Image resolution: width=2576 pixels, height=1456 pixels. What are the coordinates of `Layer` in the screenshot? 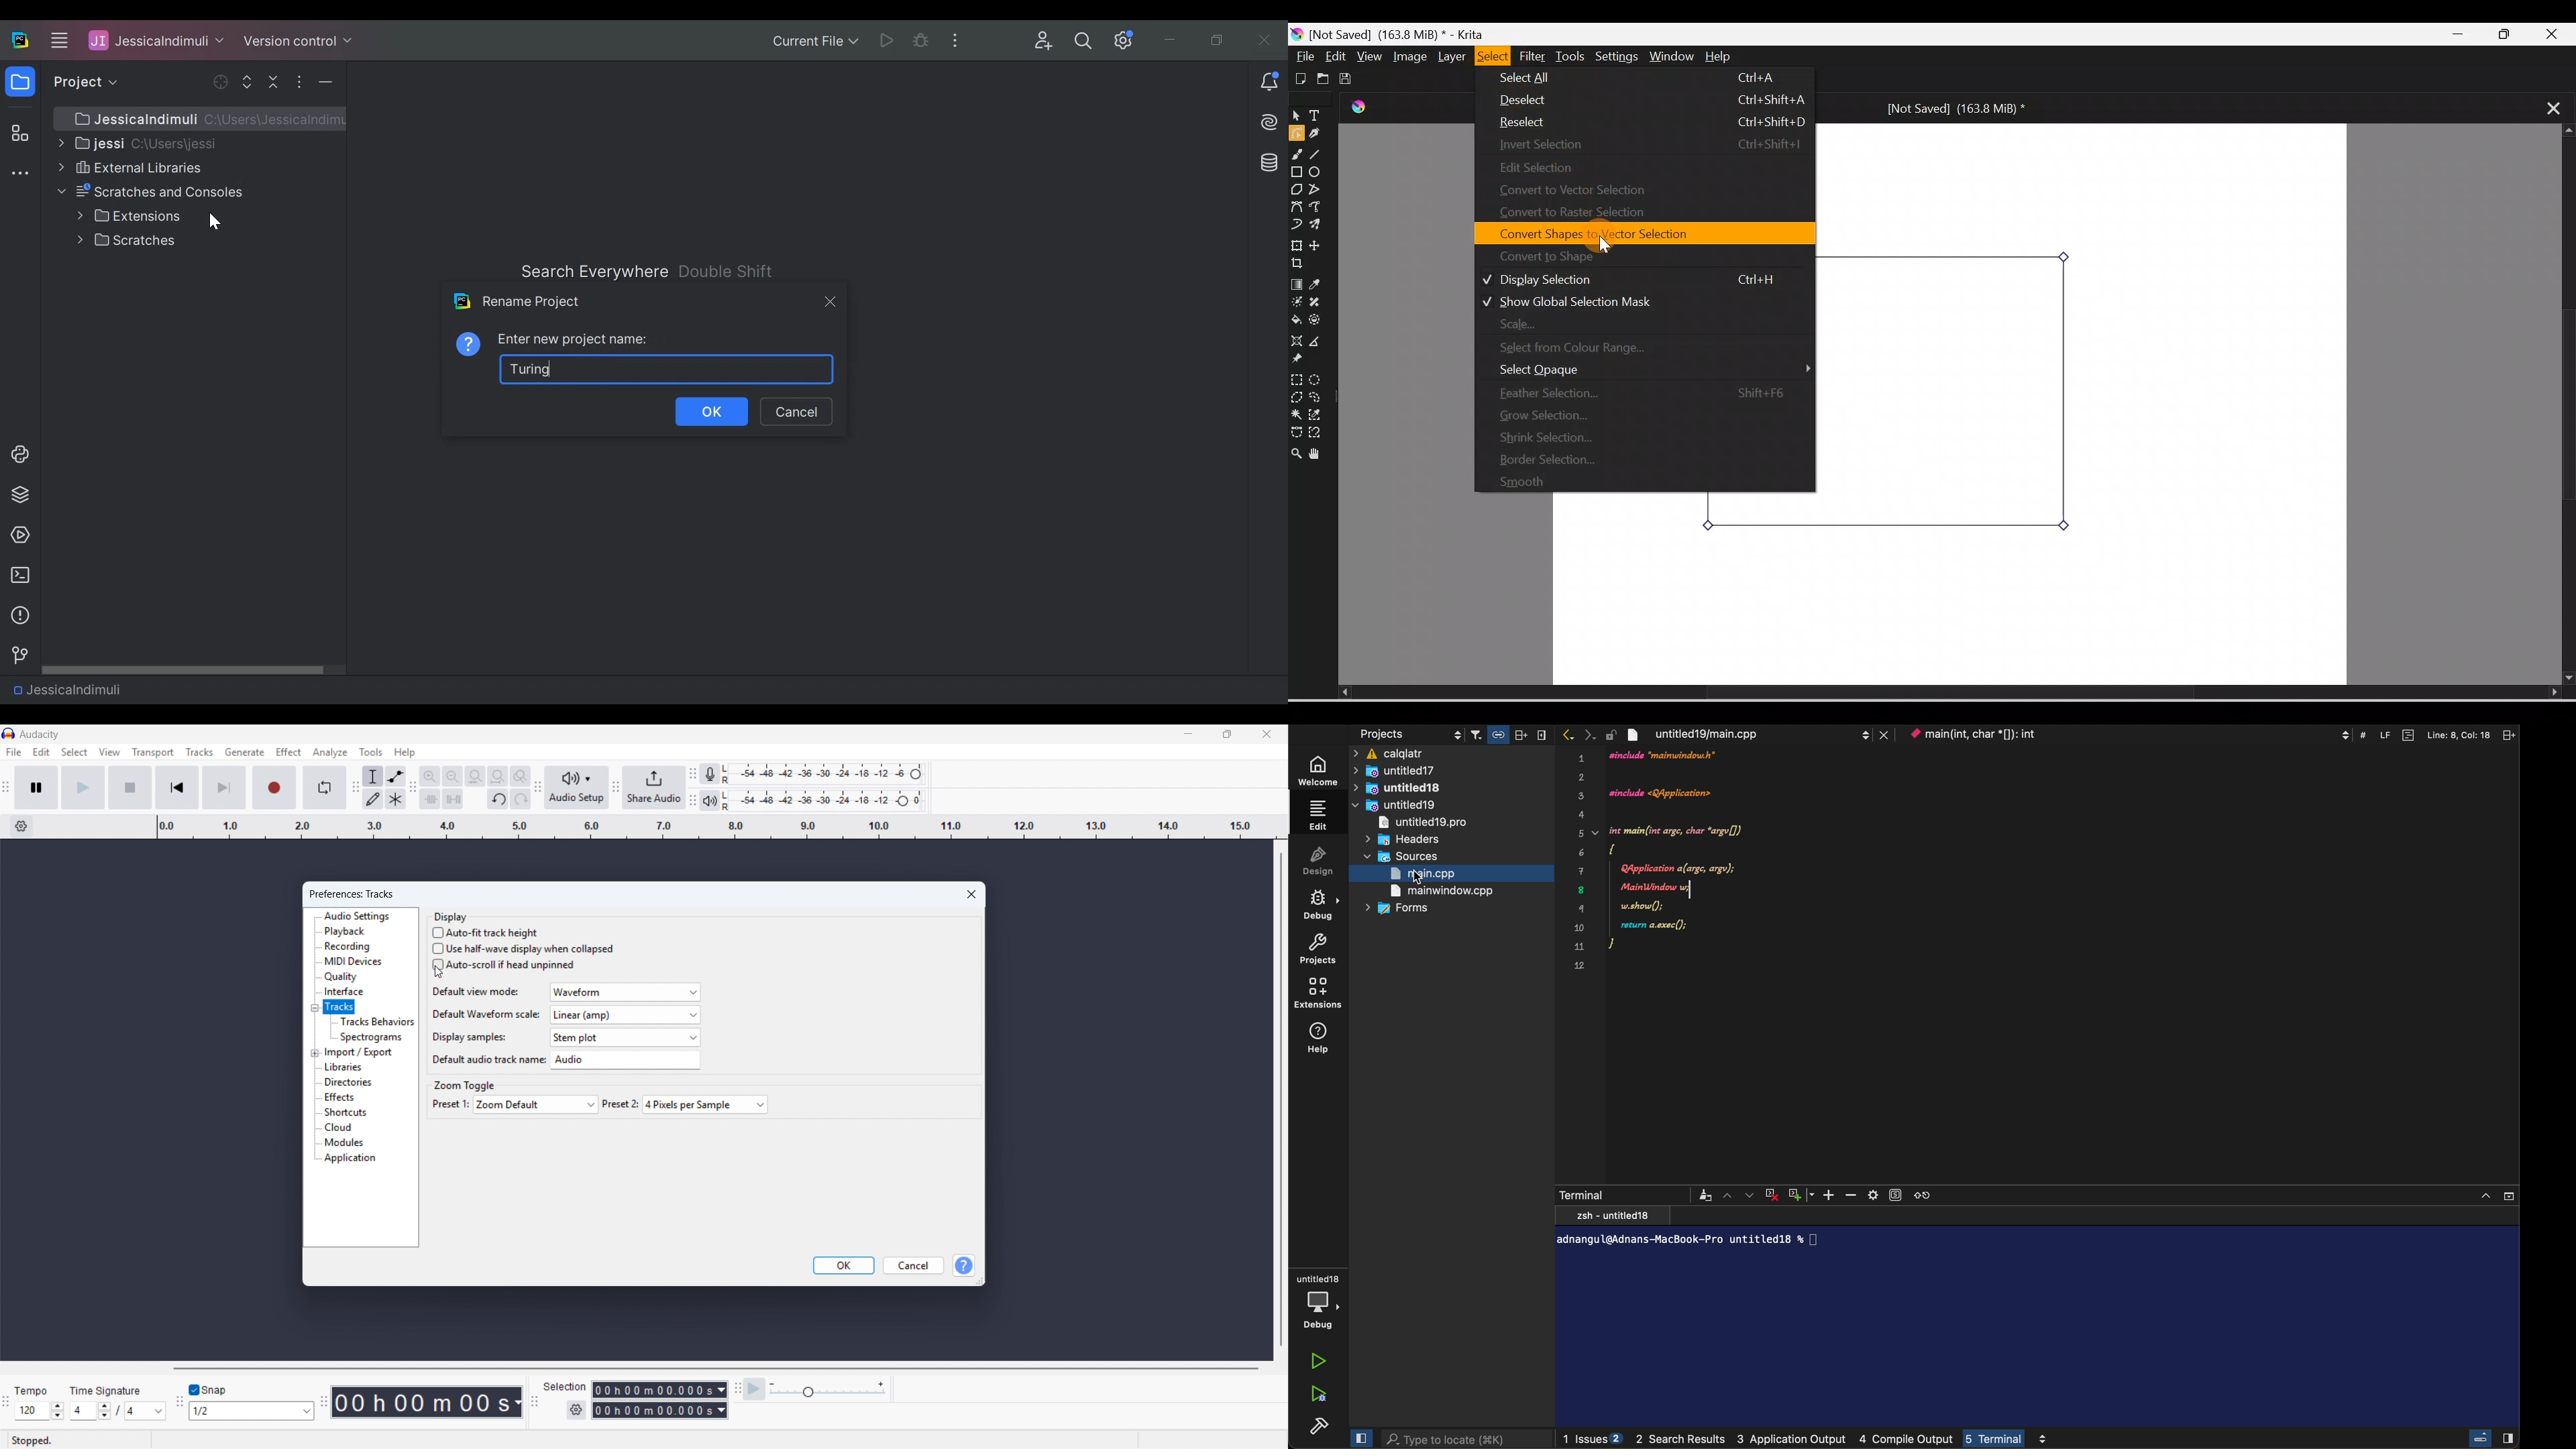 It's located at (1449, 57).